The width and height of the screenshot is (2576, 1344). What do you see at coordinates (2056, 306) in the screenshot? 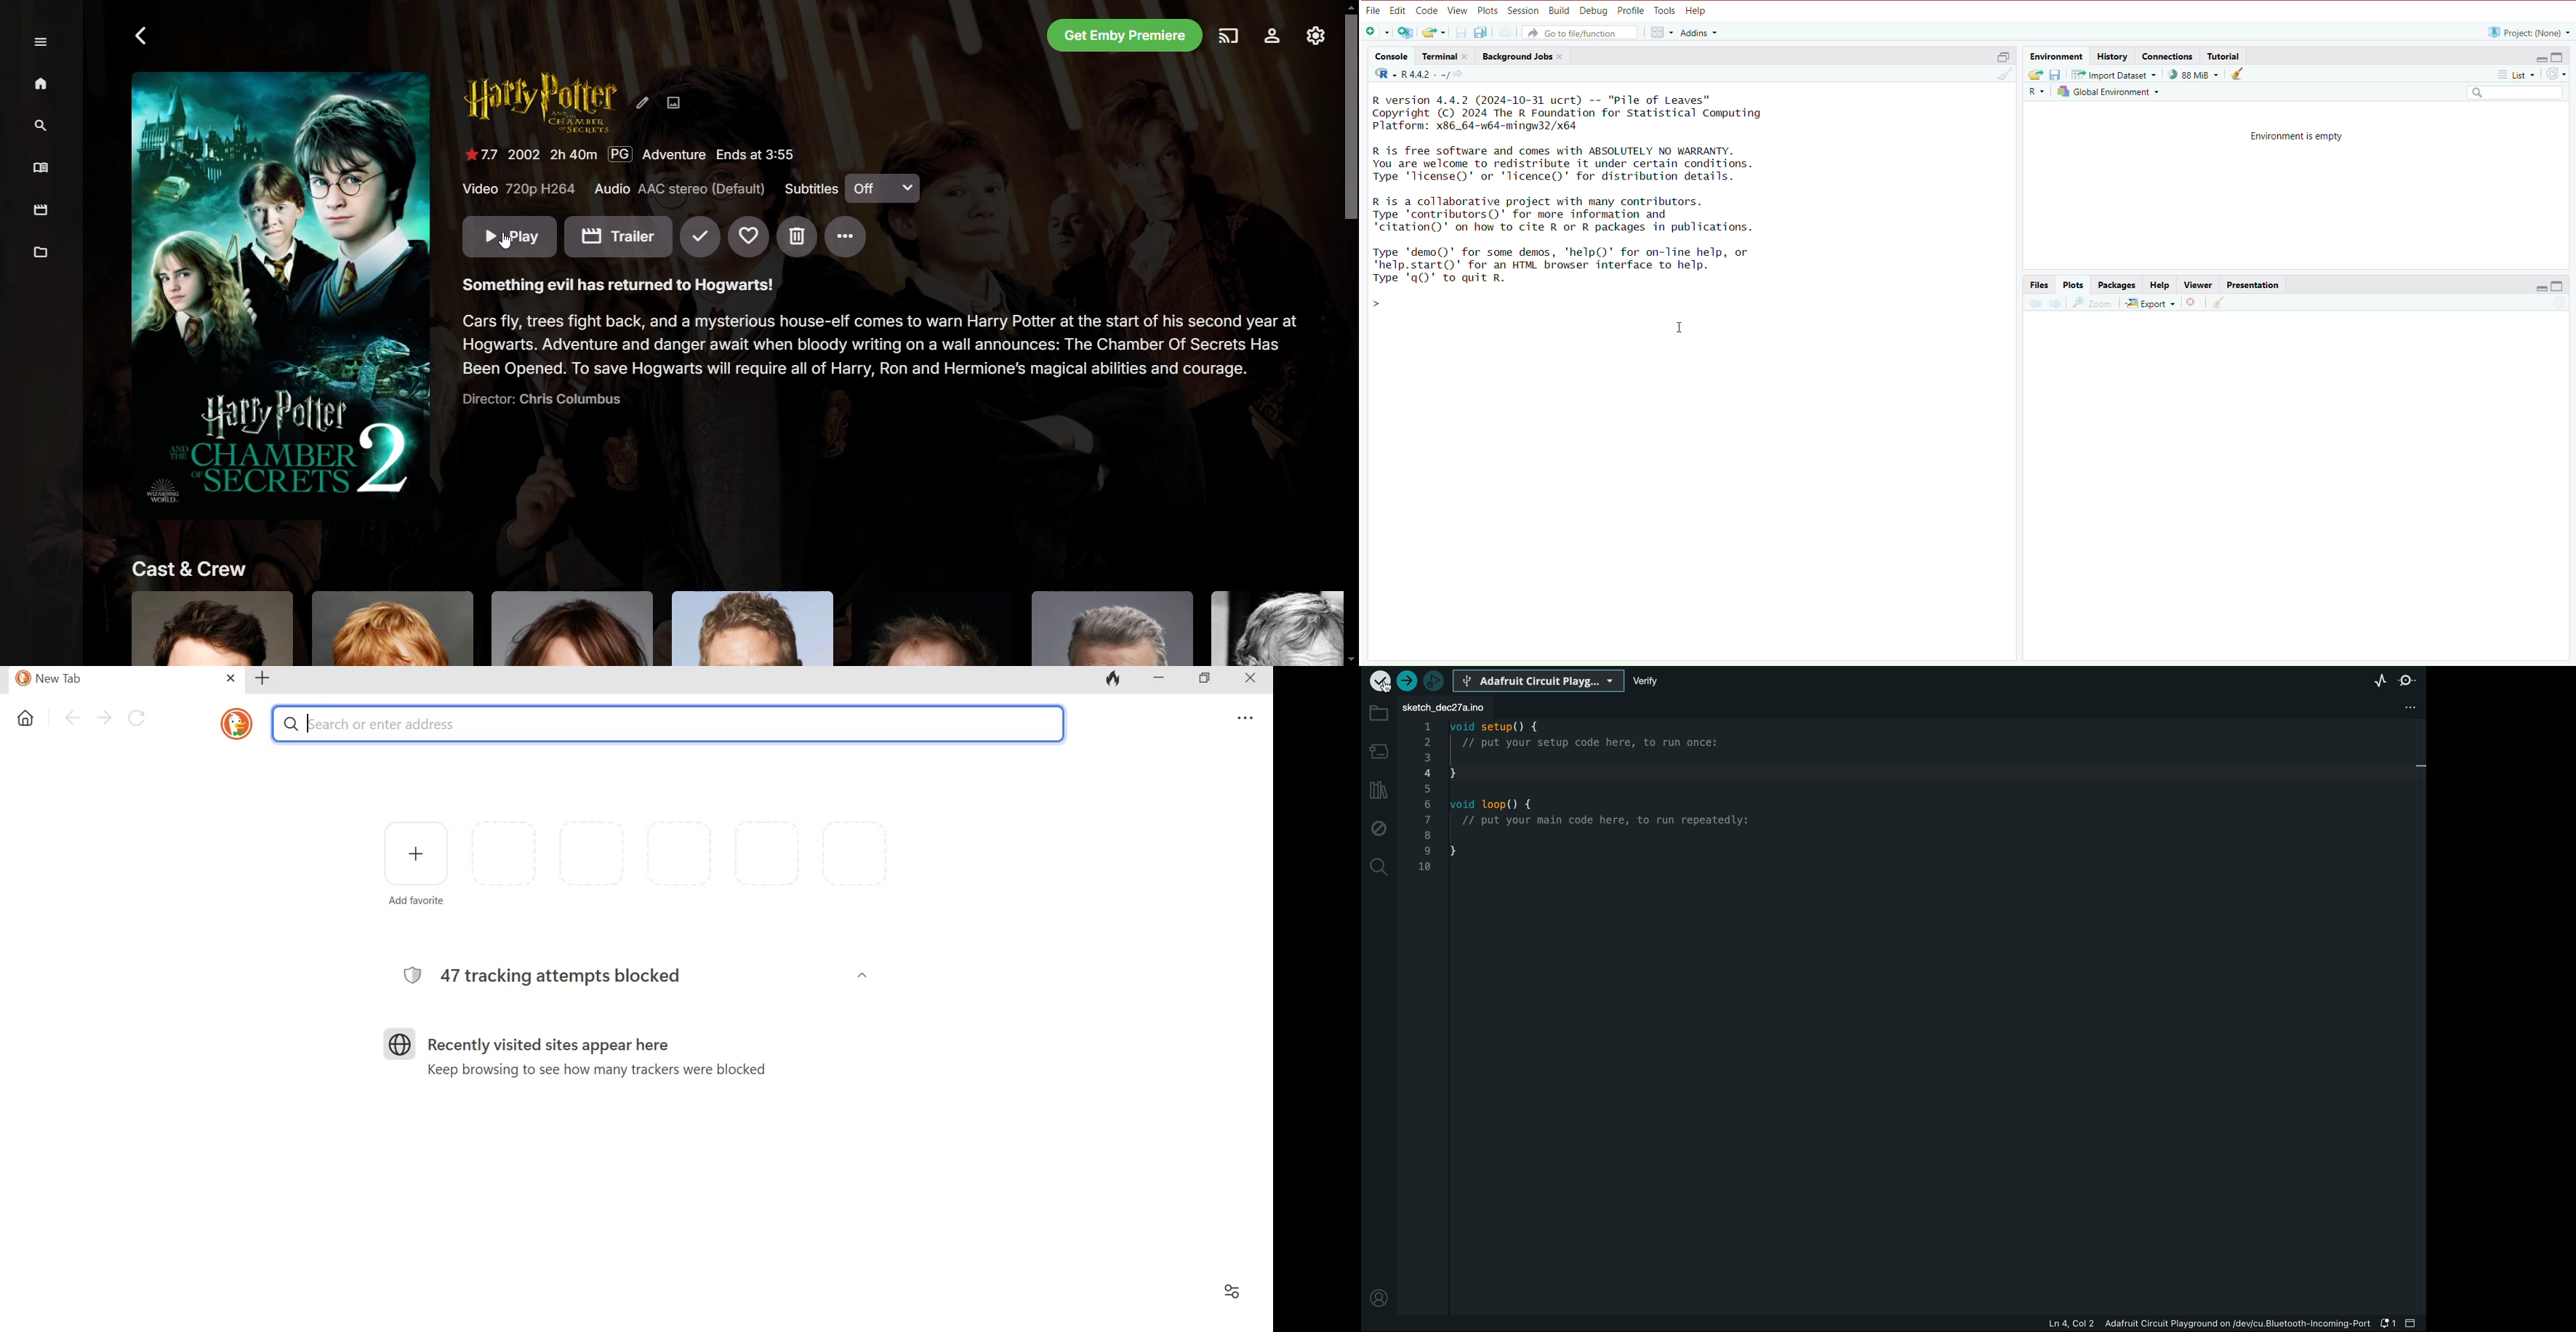
I see `forward` at bounding box center [2056, 306].